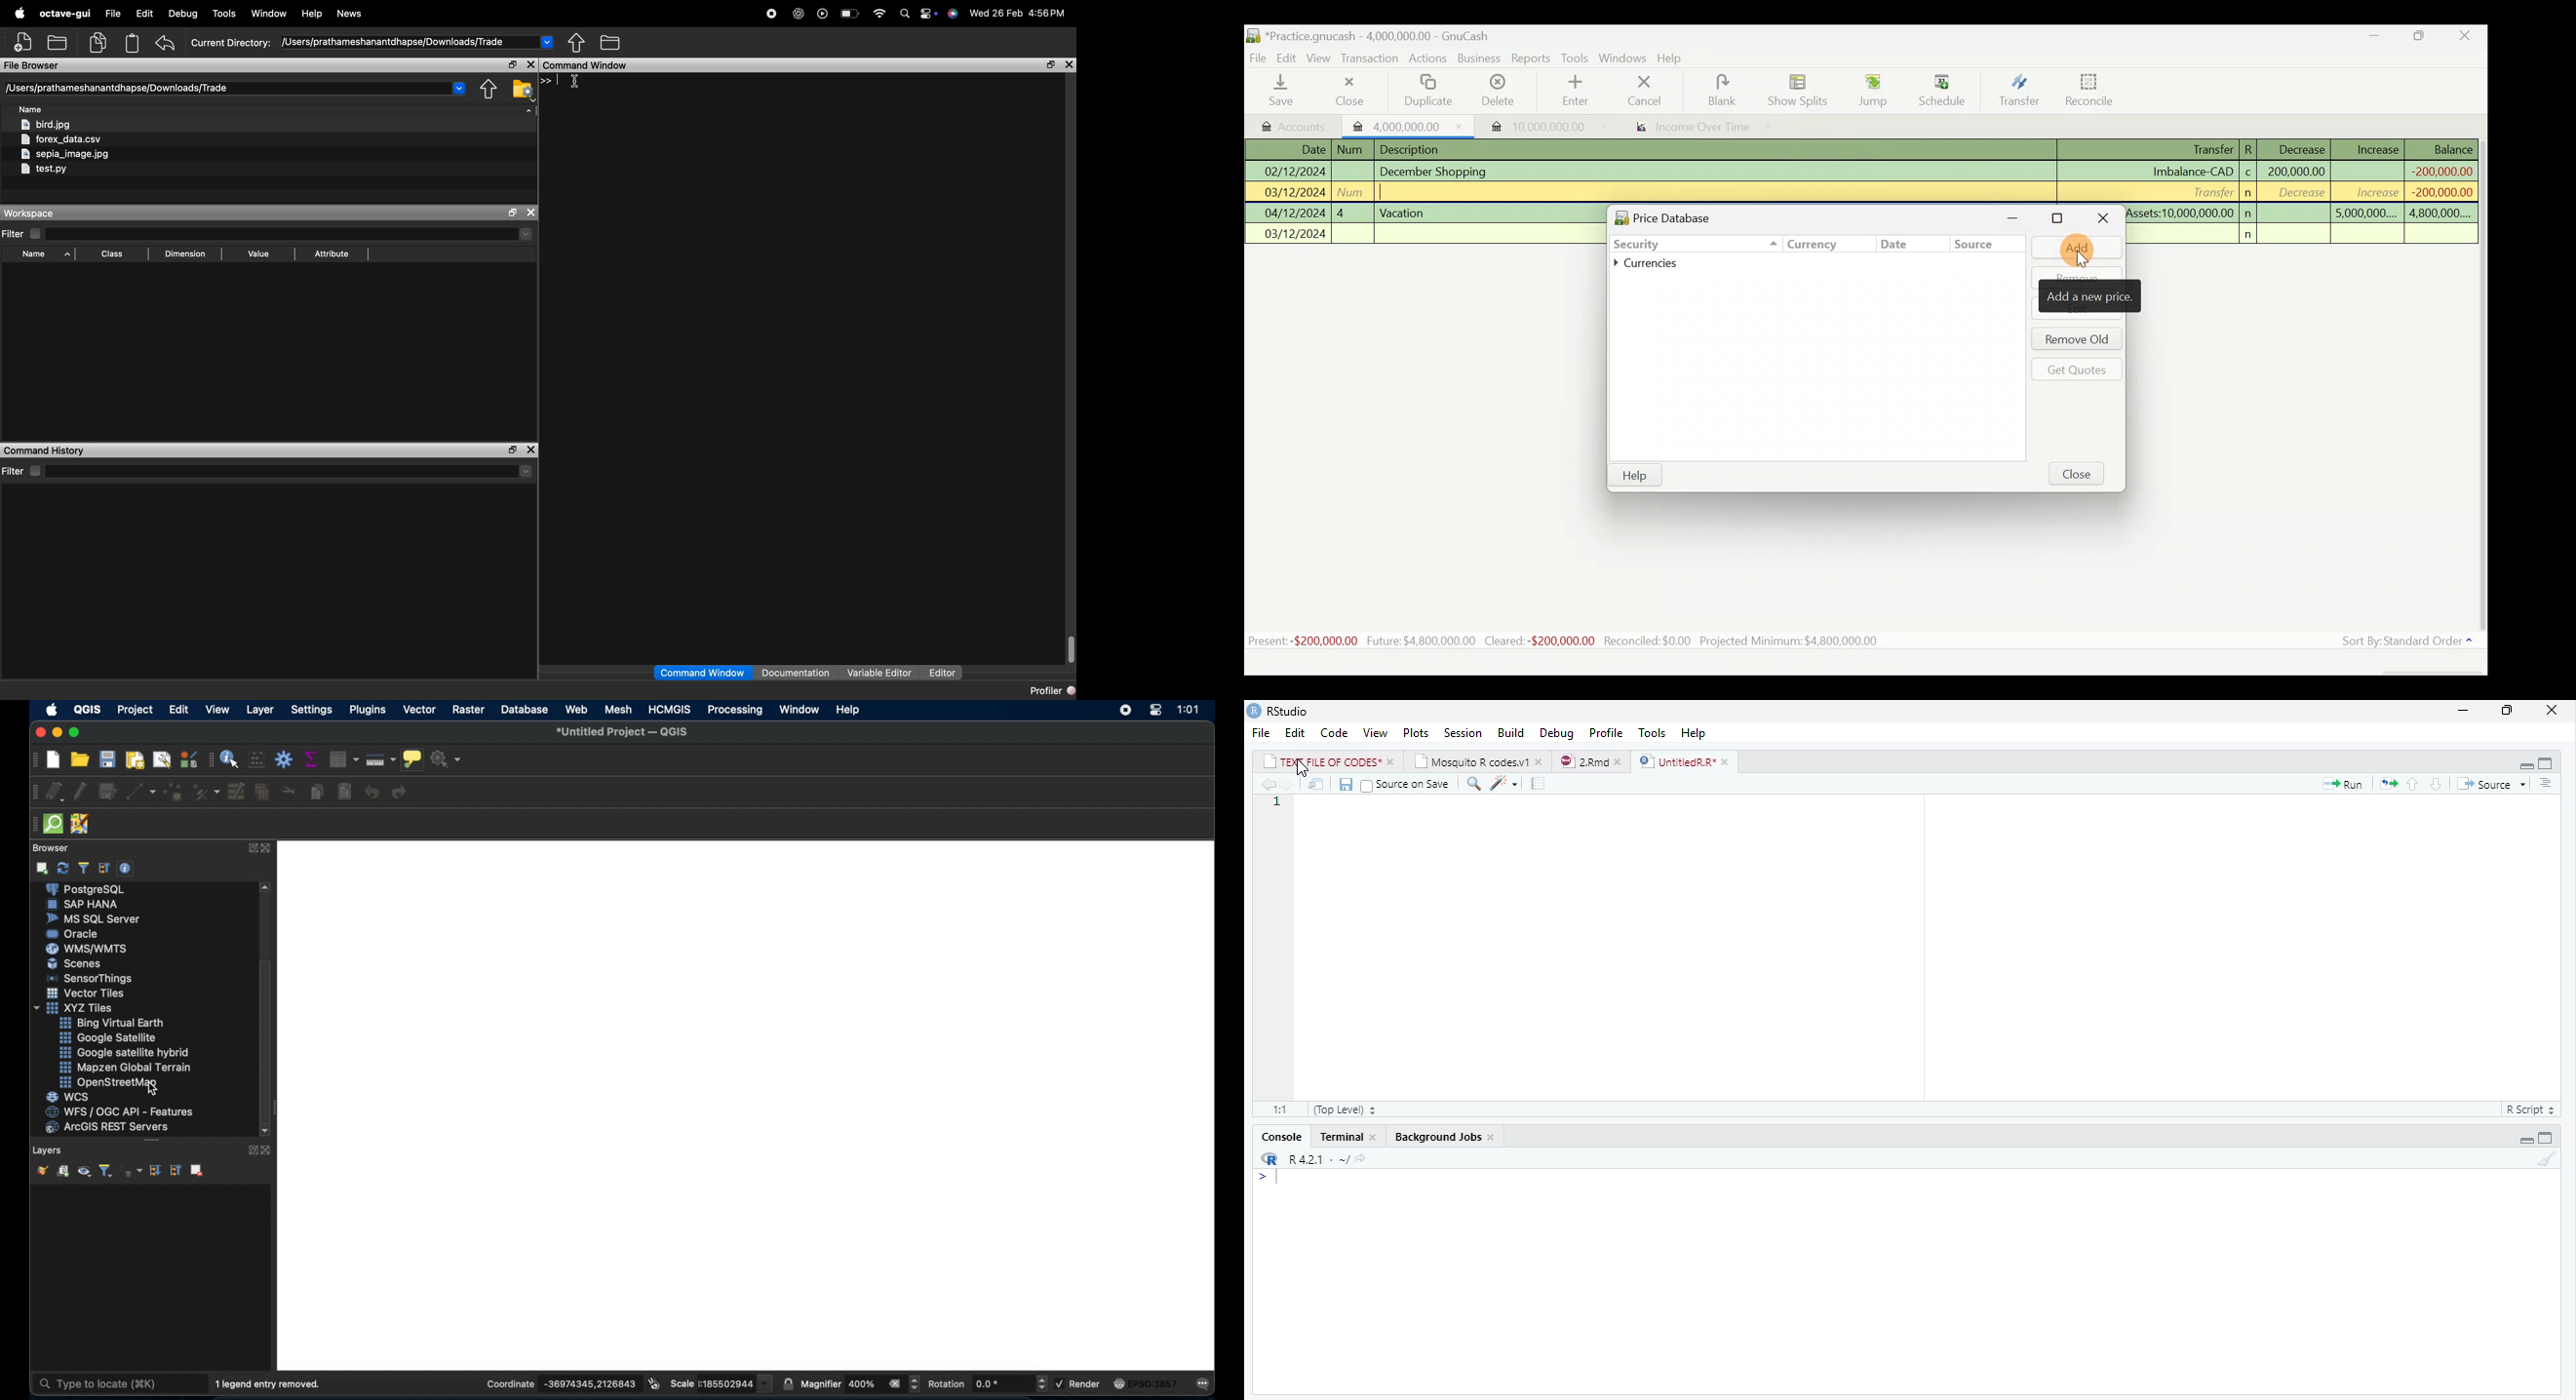 The height and width of the screenshot is (1400, 2576). Describe the element at coordinates (2180, 211) in the screenshot. I see `Assets:10,000,000.00` at that location.